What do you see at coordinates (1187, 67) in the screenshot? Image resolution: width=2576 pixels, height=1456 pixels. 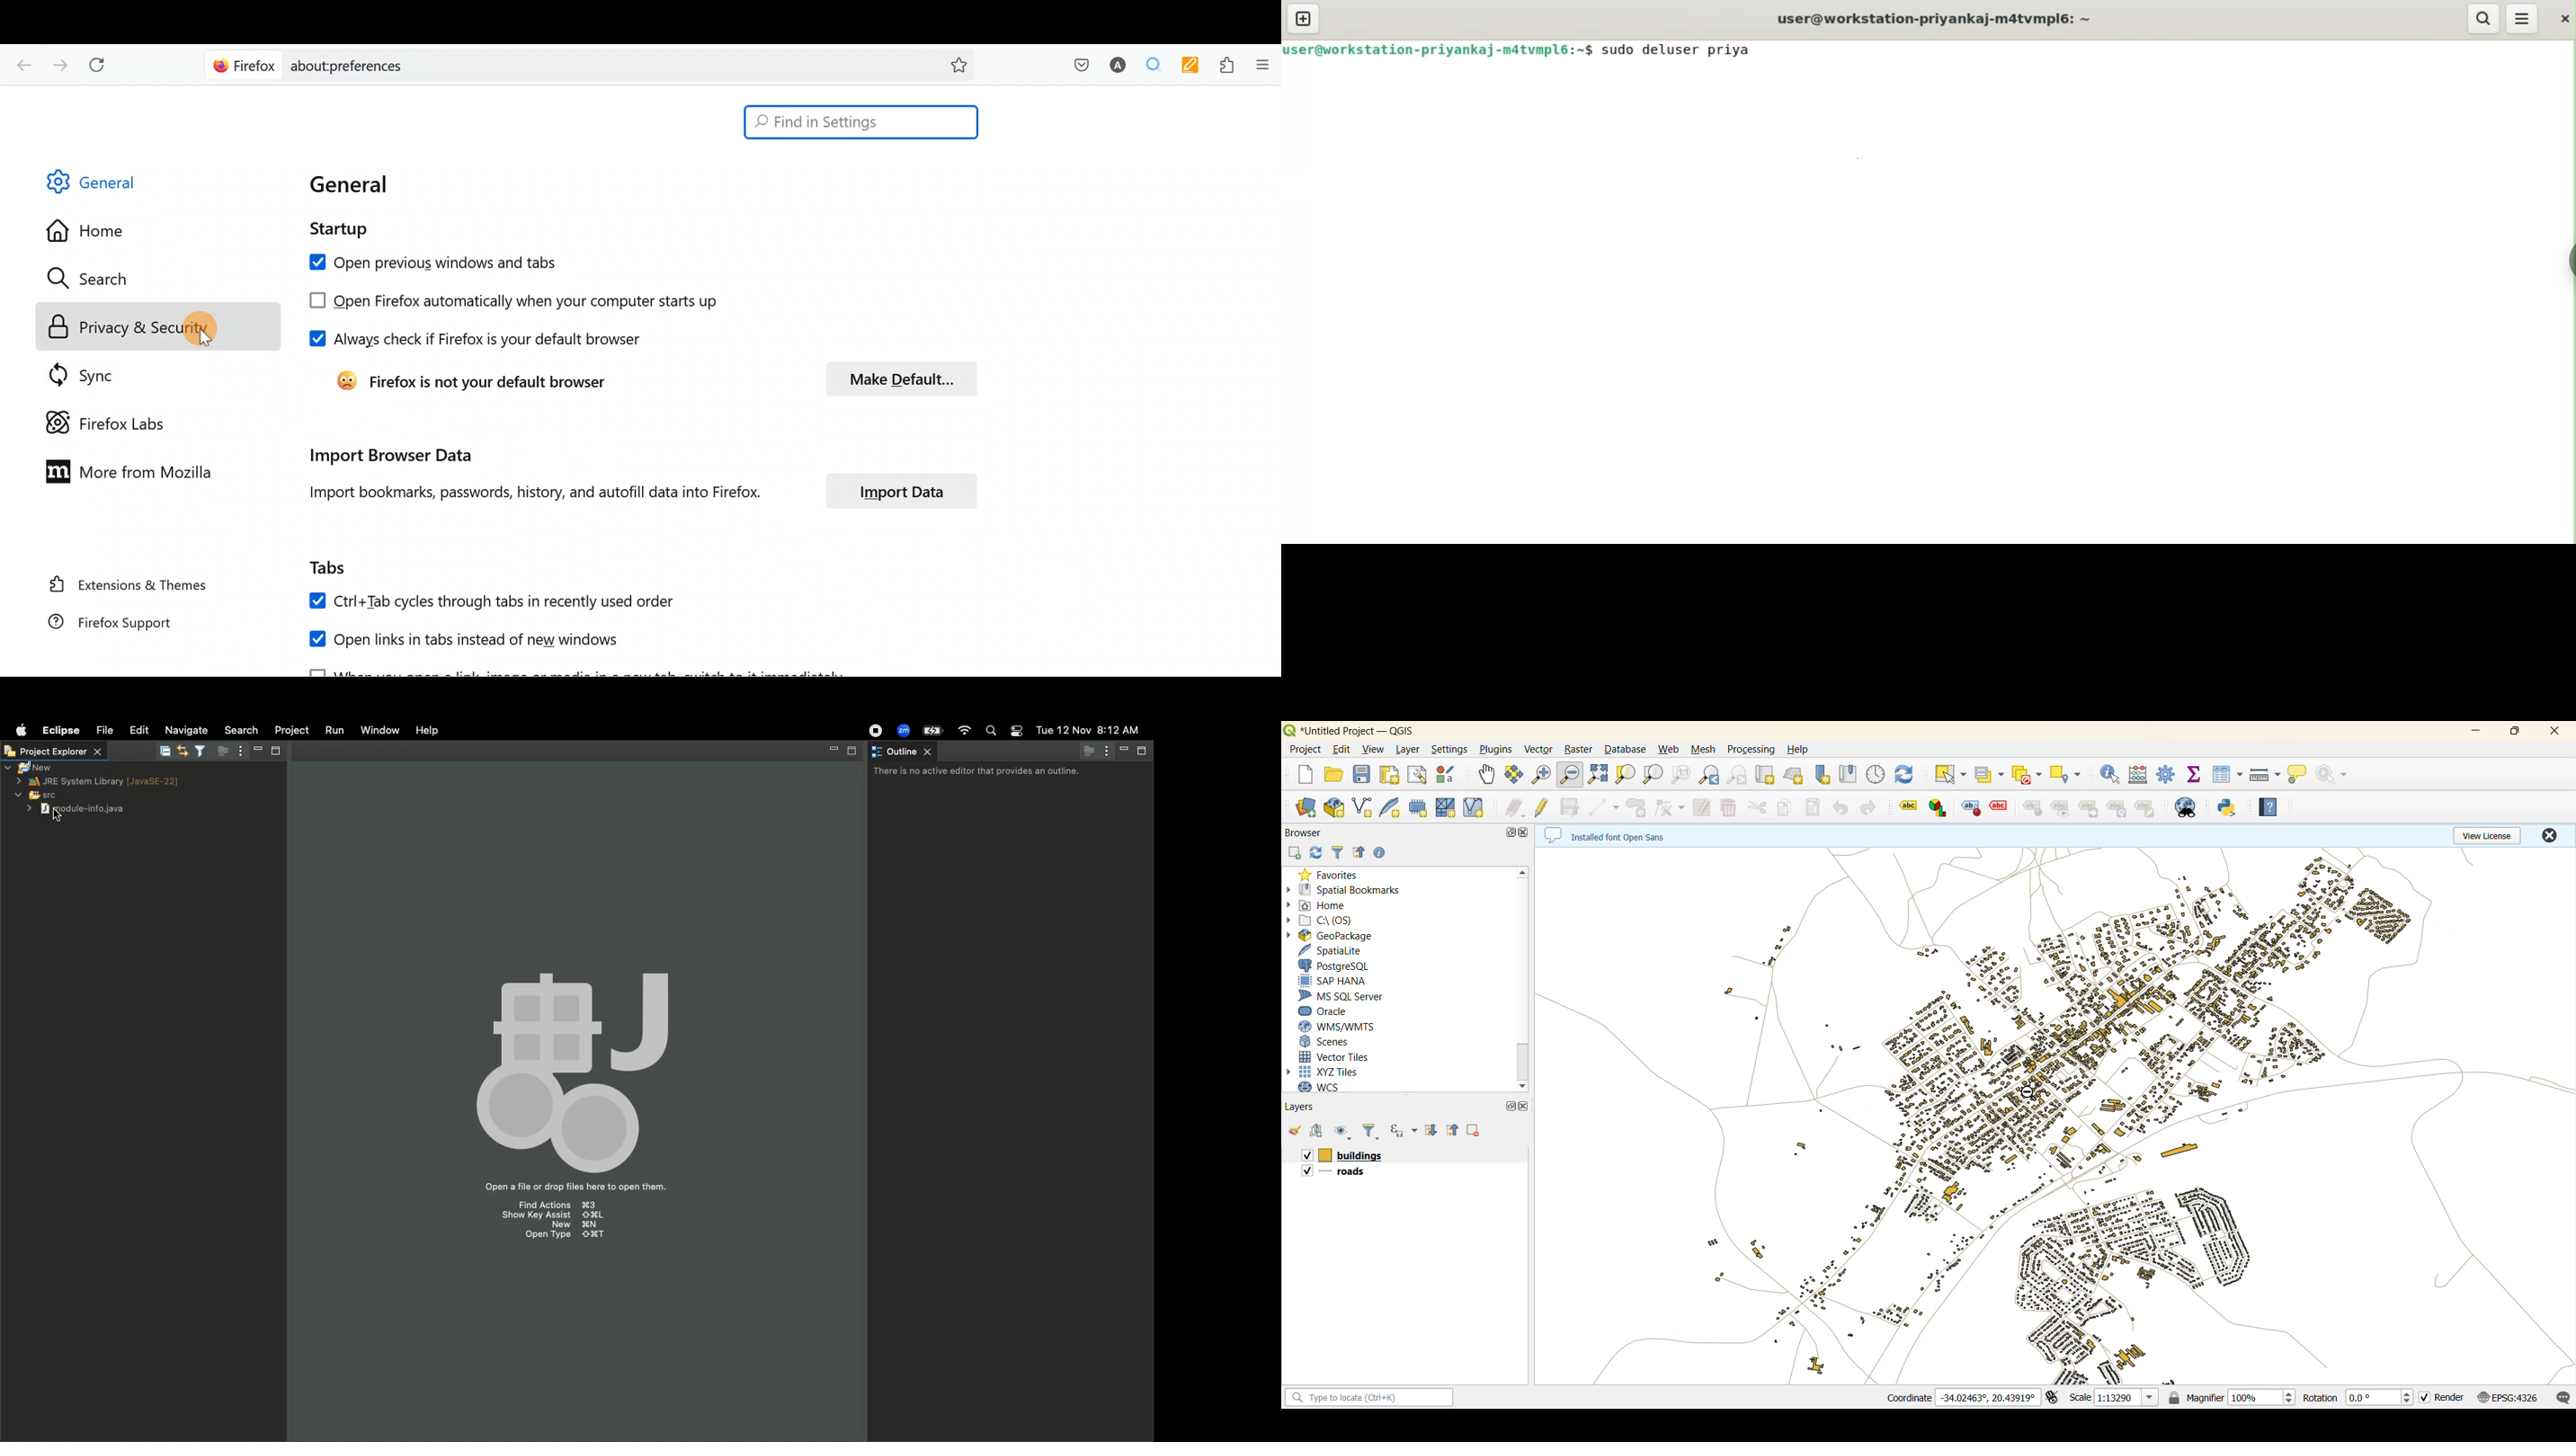 I see `Multi keywords highlighter` at bounding box center [1187, 67].